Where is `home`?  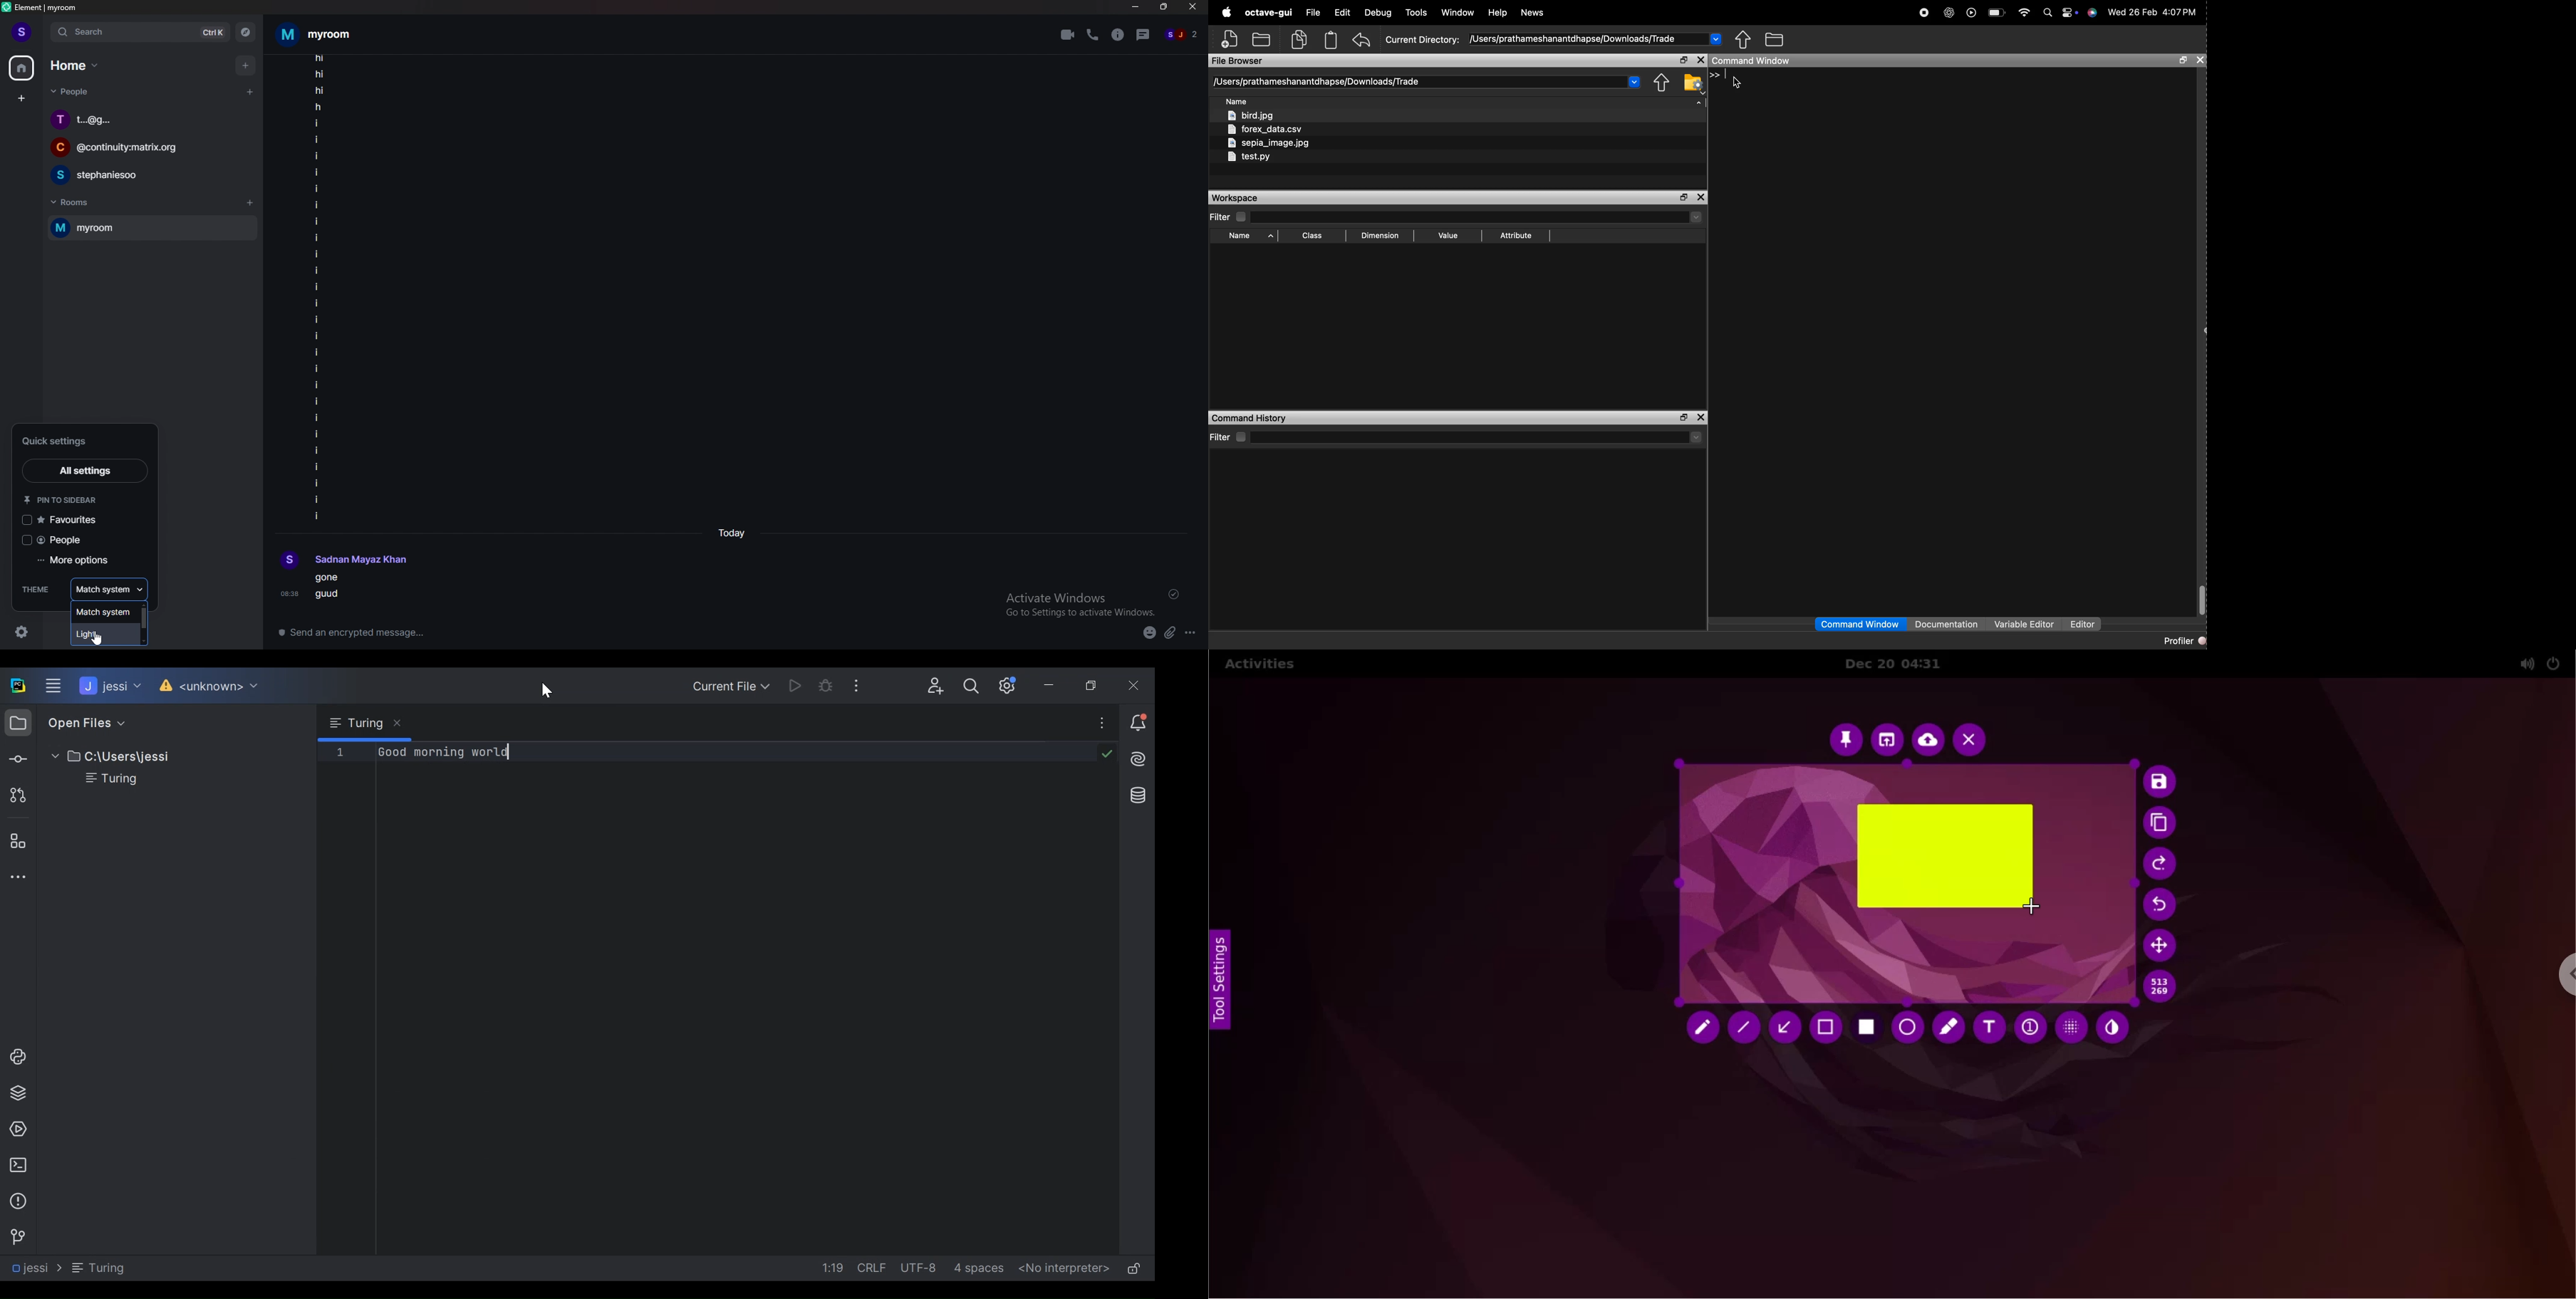
home is located at coordinates (22, 69).